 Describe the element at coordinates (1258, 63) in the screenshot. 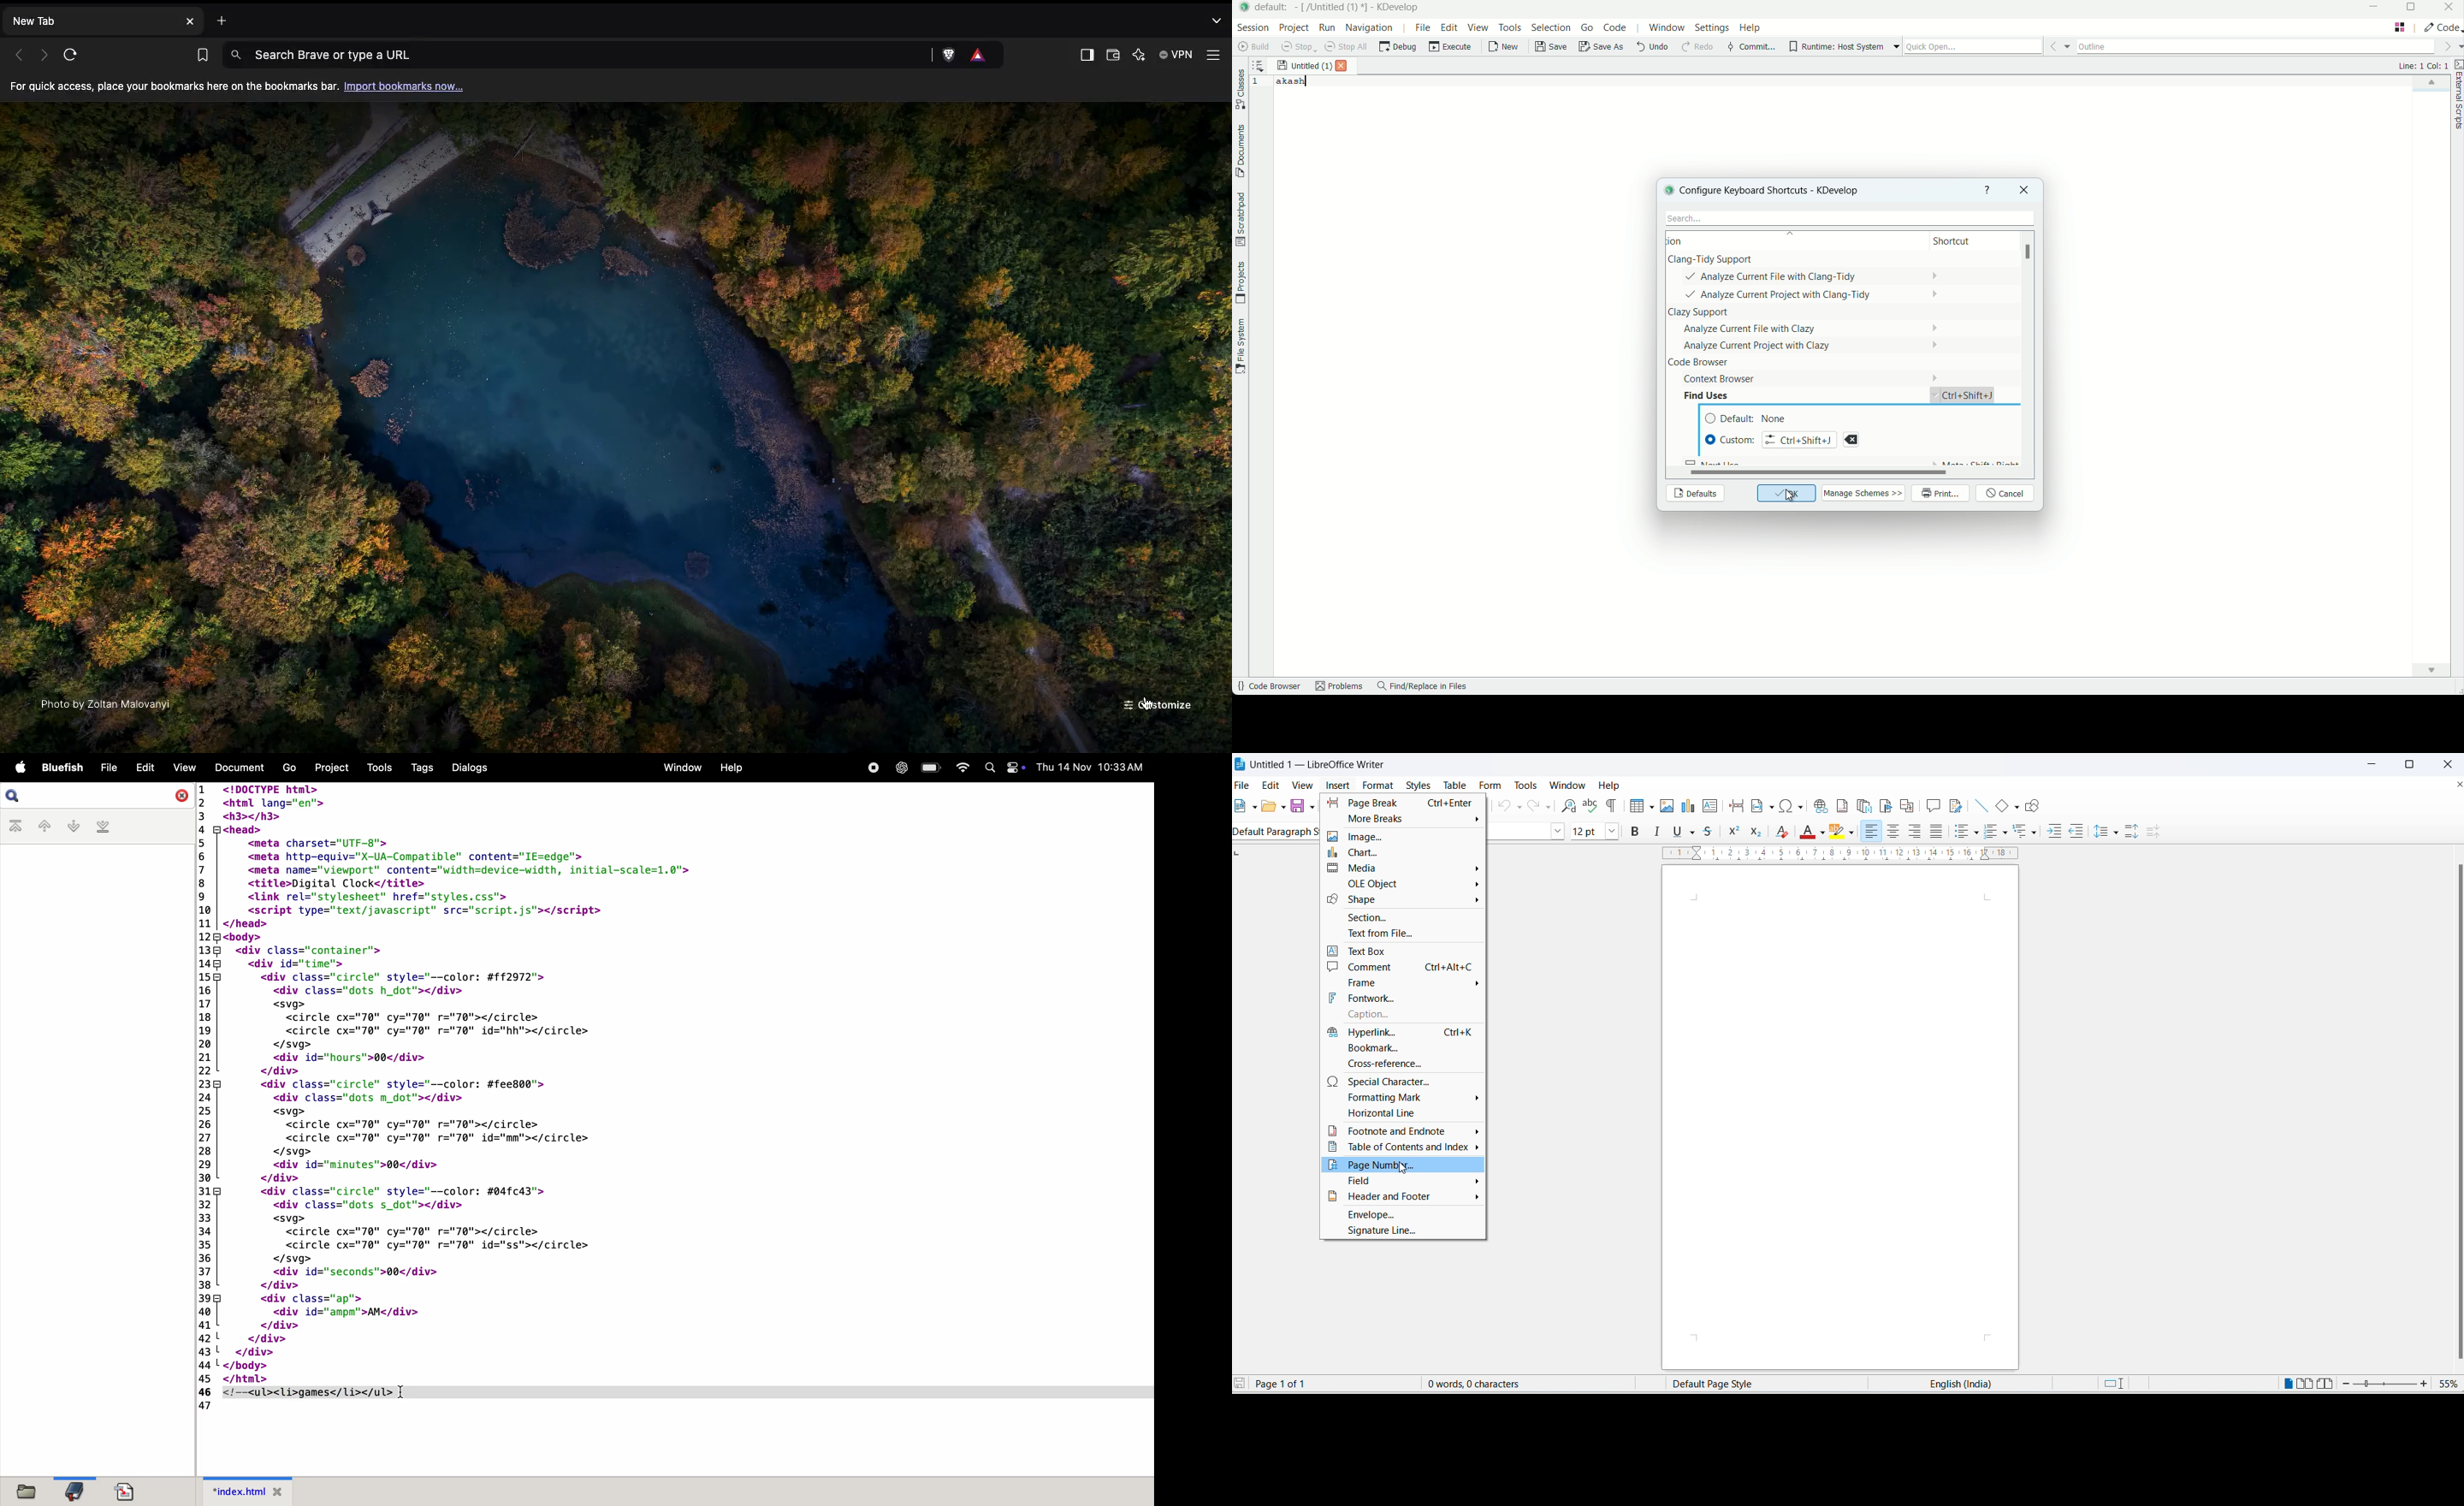

I see `sort the opened documents` at that location.